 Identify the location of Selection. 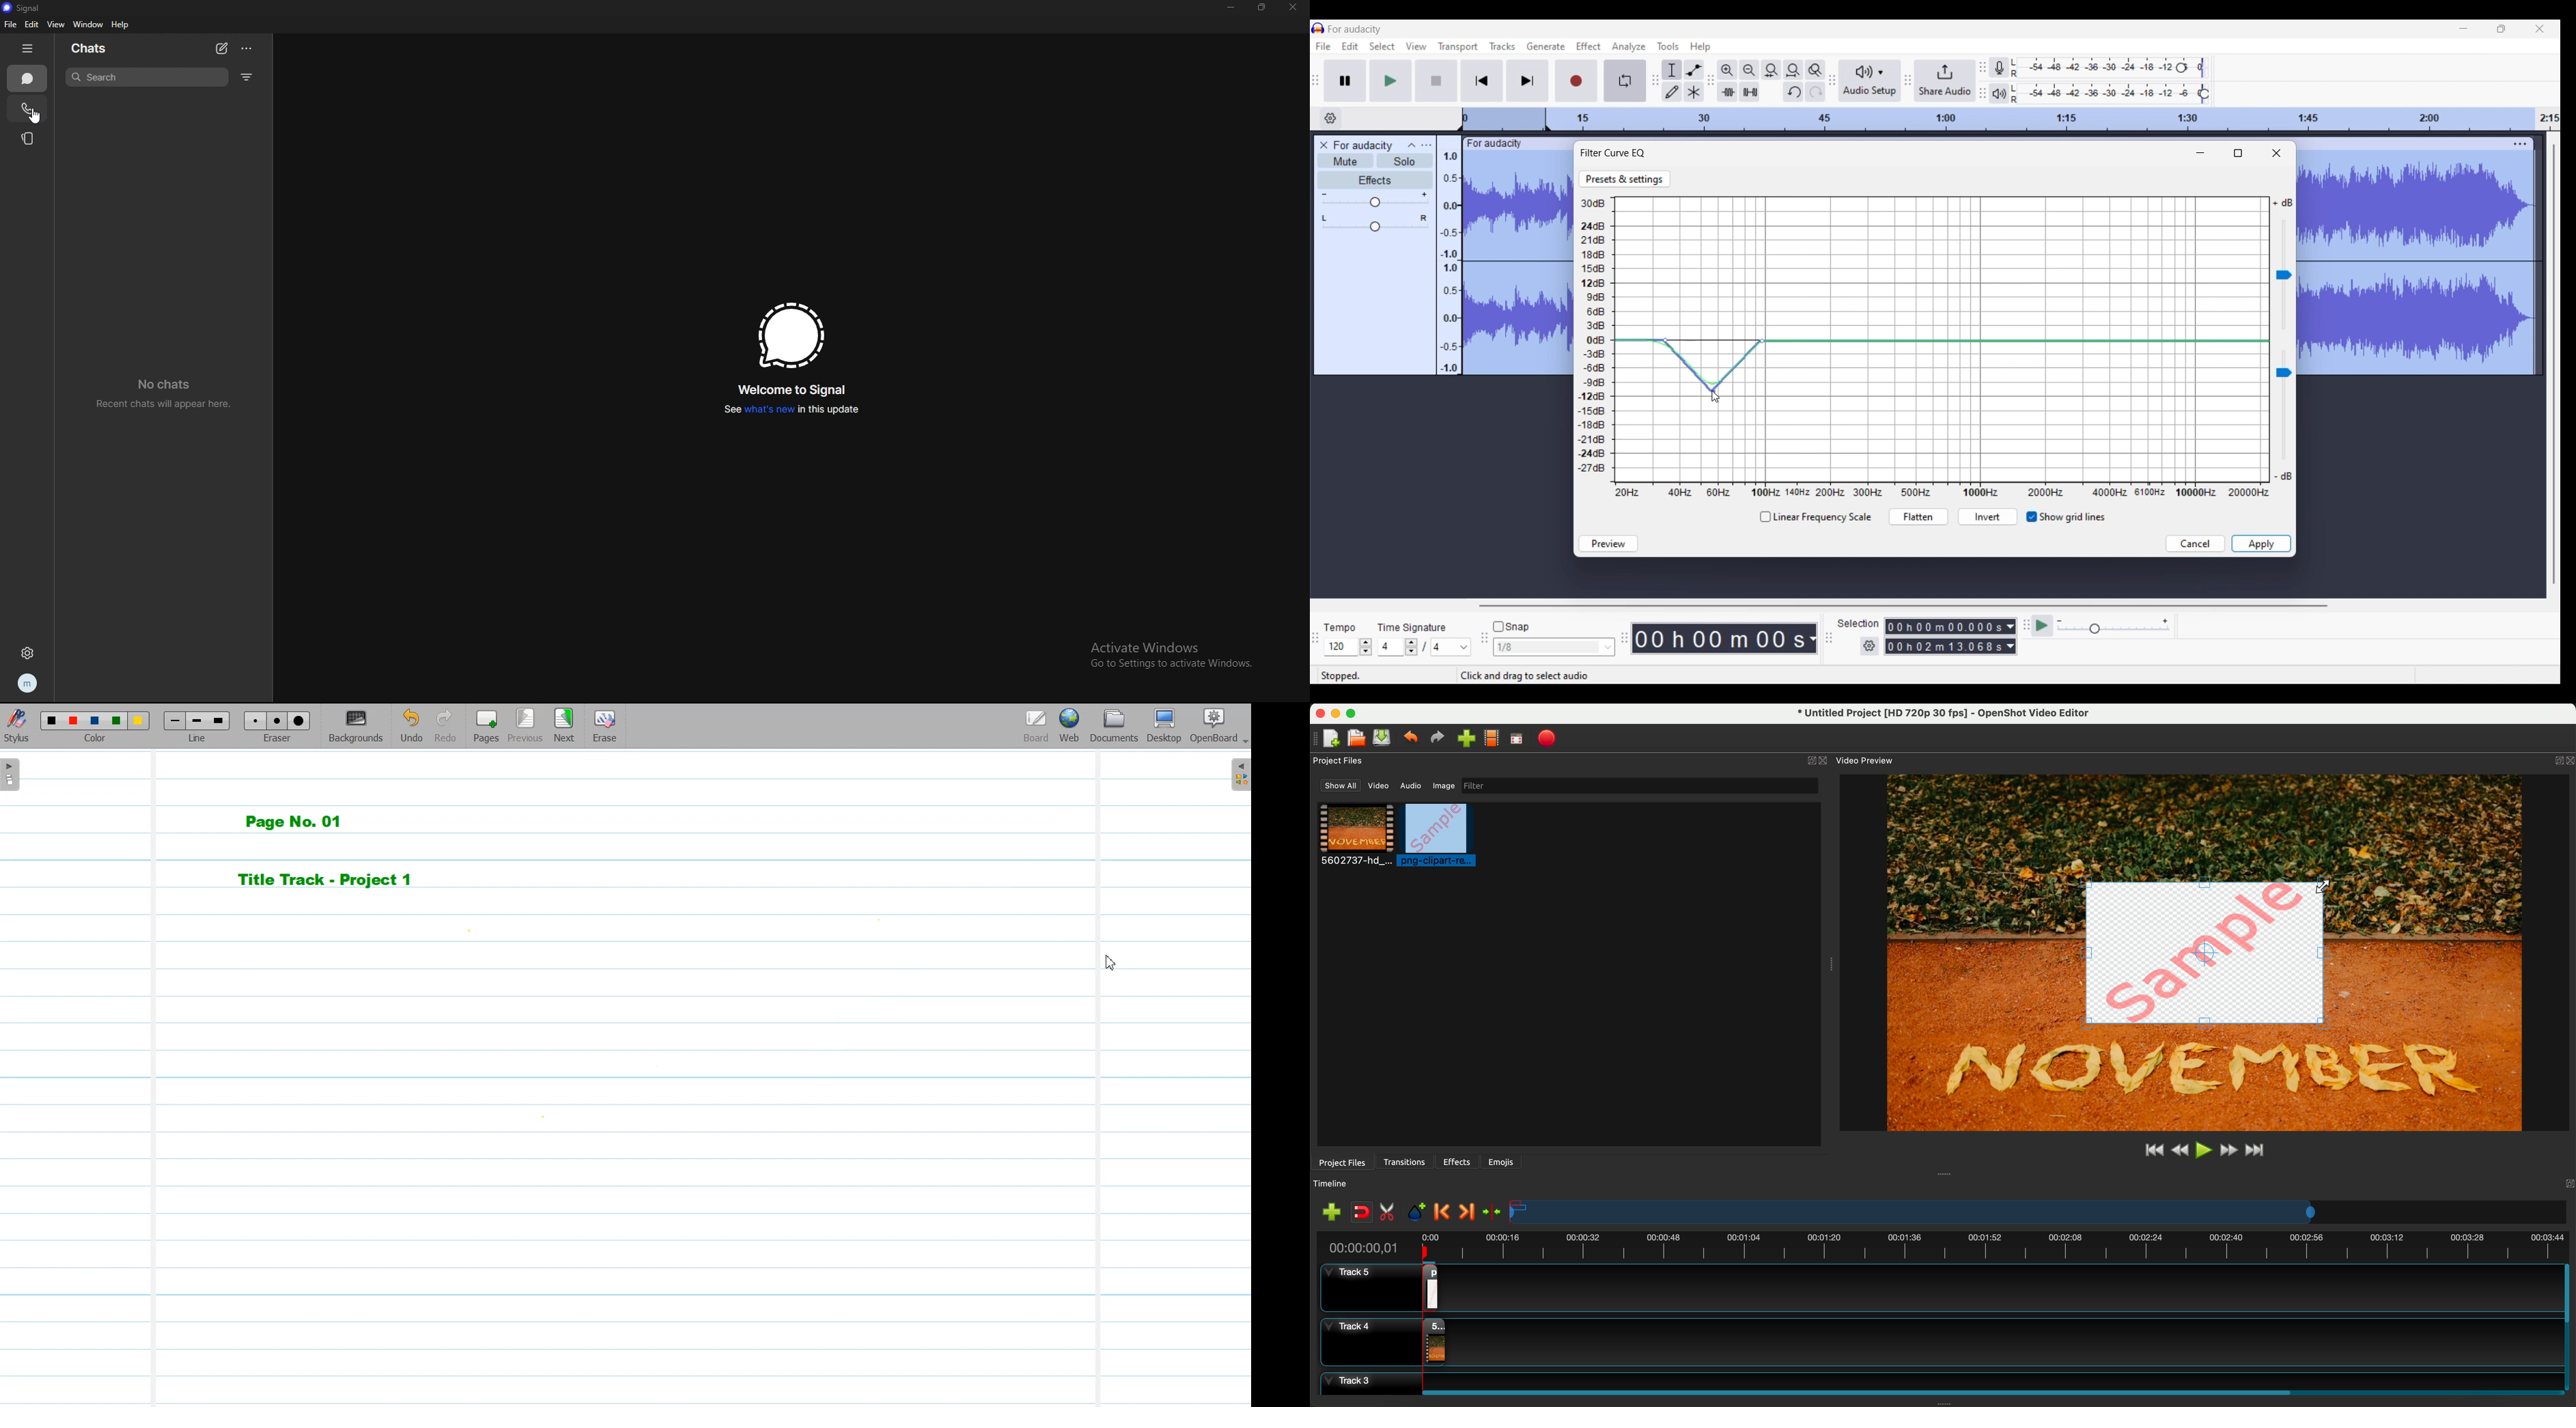
(1858, 625).